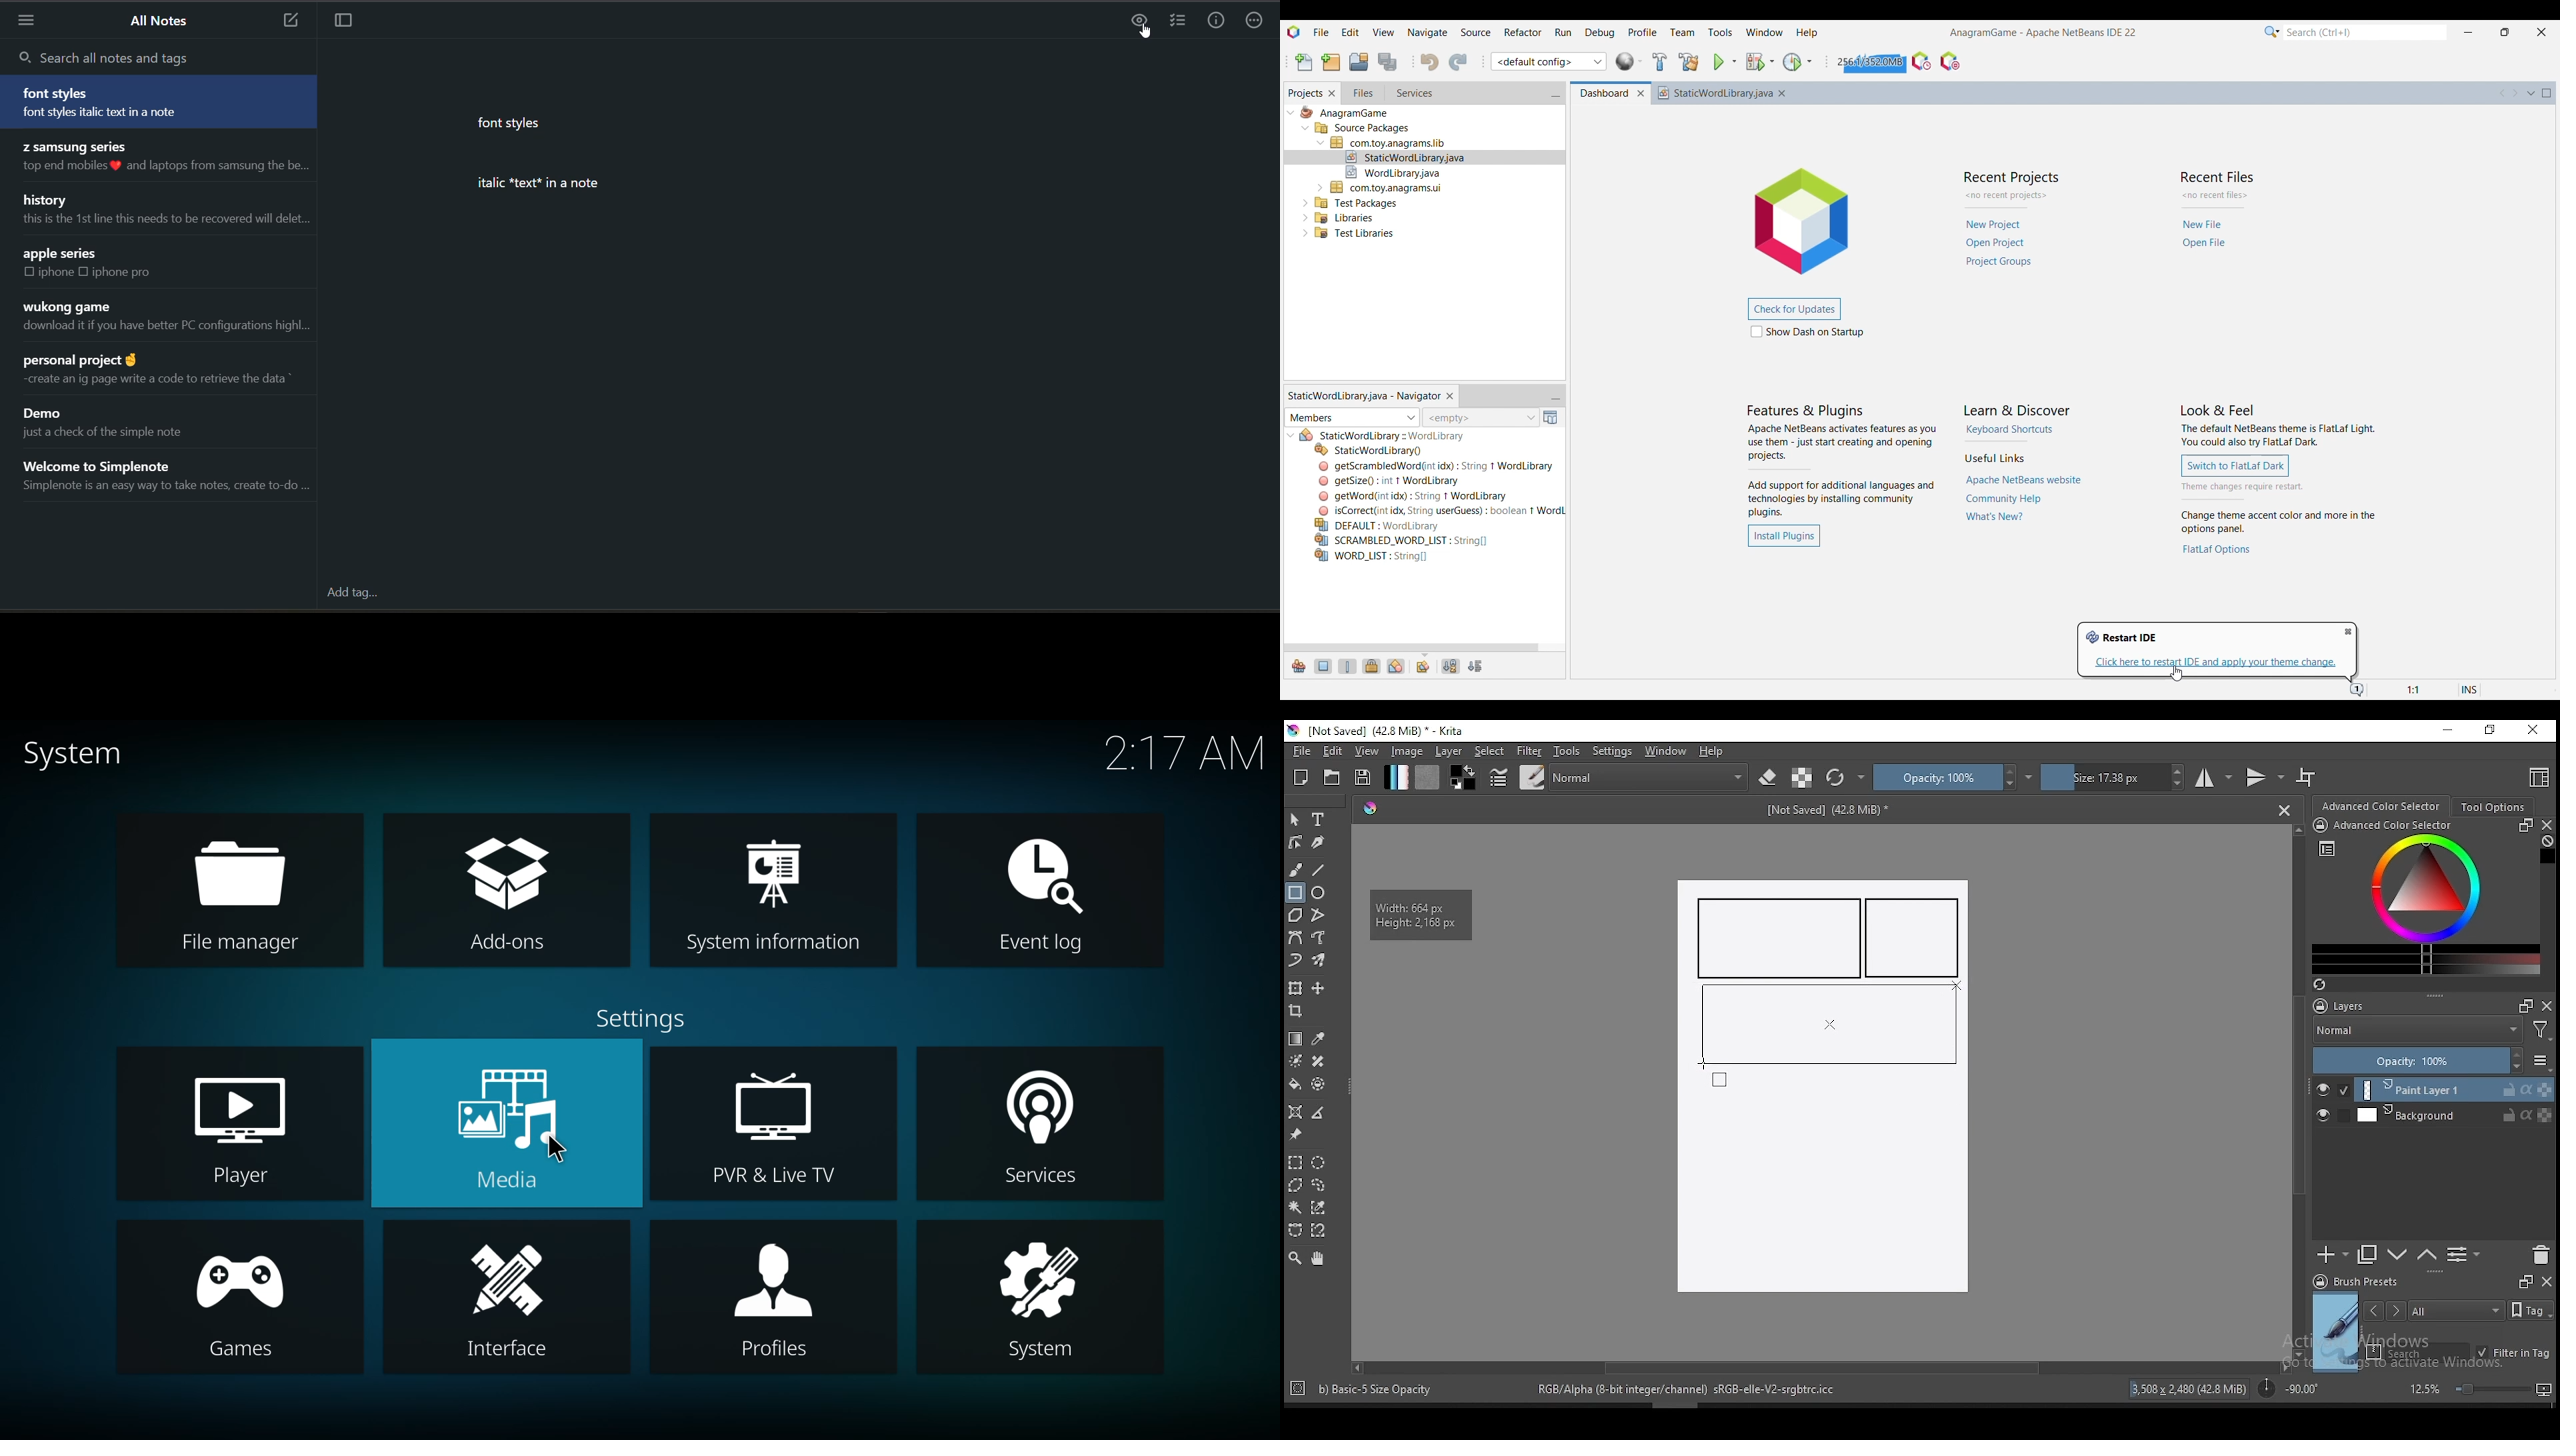  Describe the element at coordinates (2547, 1005) in the screenshot. I see `close docker` at that location.